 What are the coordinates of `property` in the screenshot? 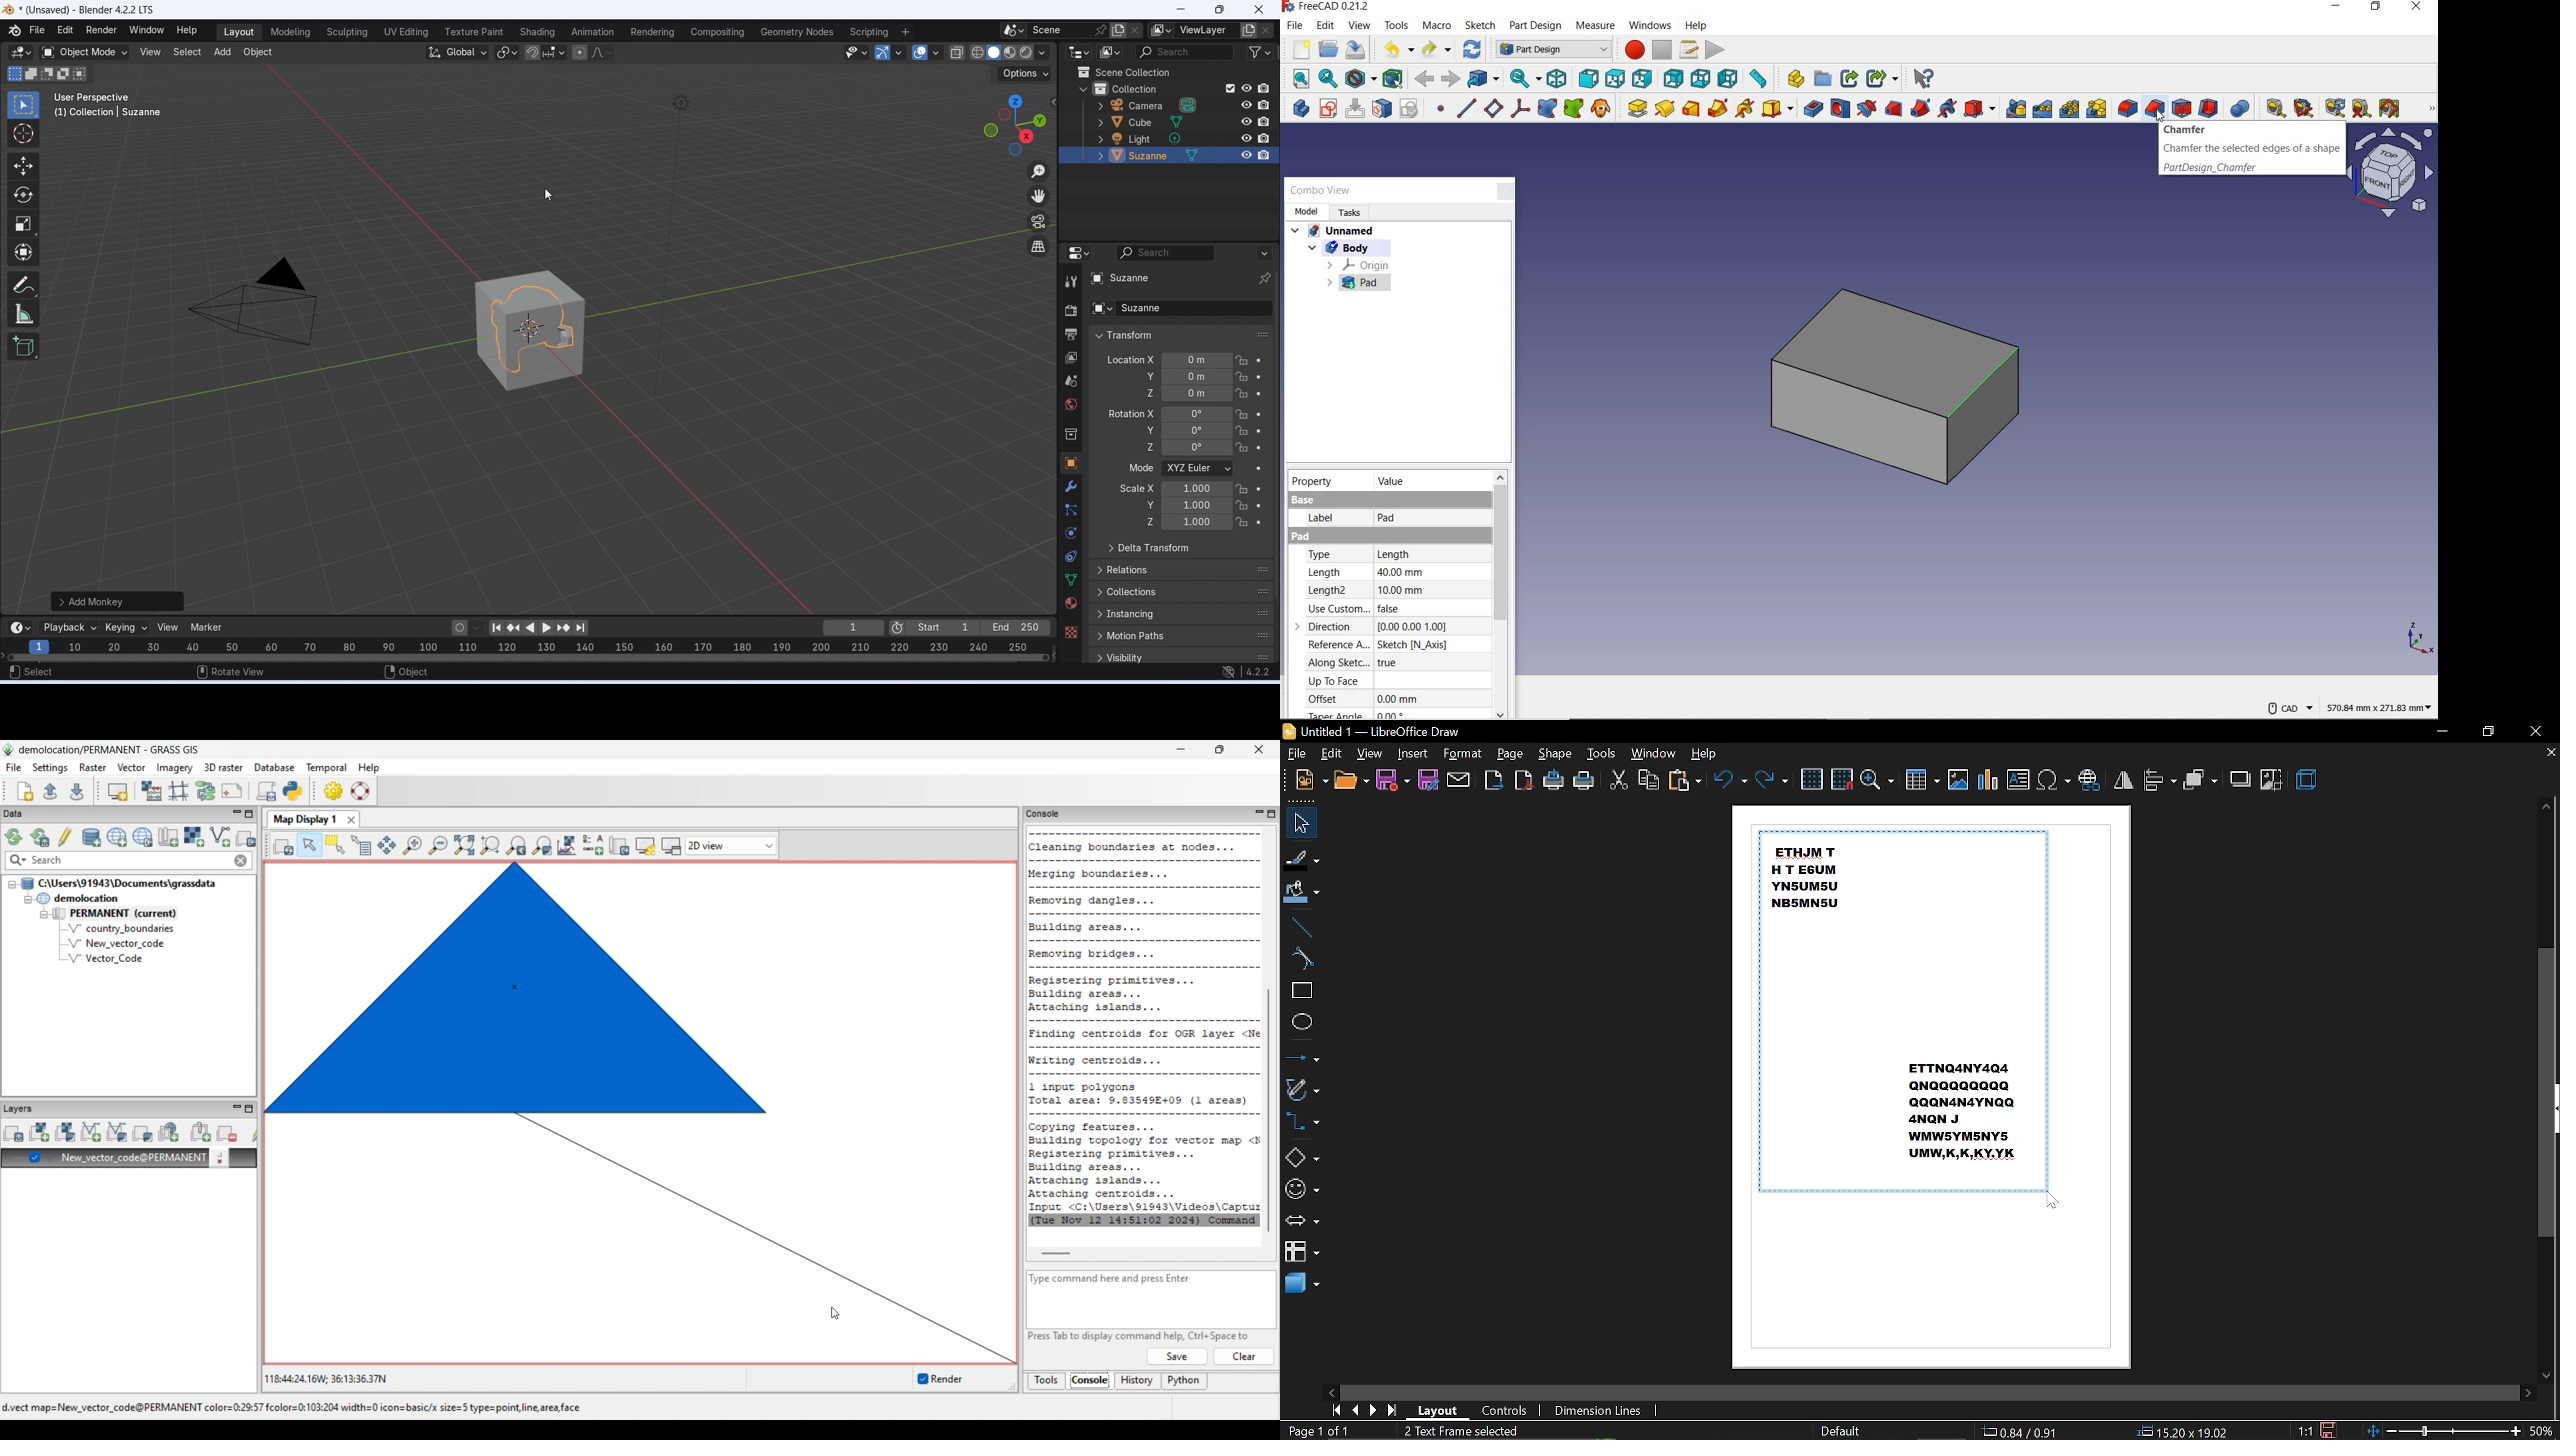 It's located at (1314, 480).